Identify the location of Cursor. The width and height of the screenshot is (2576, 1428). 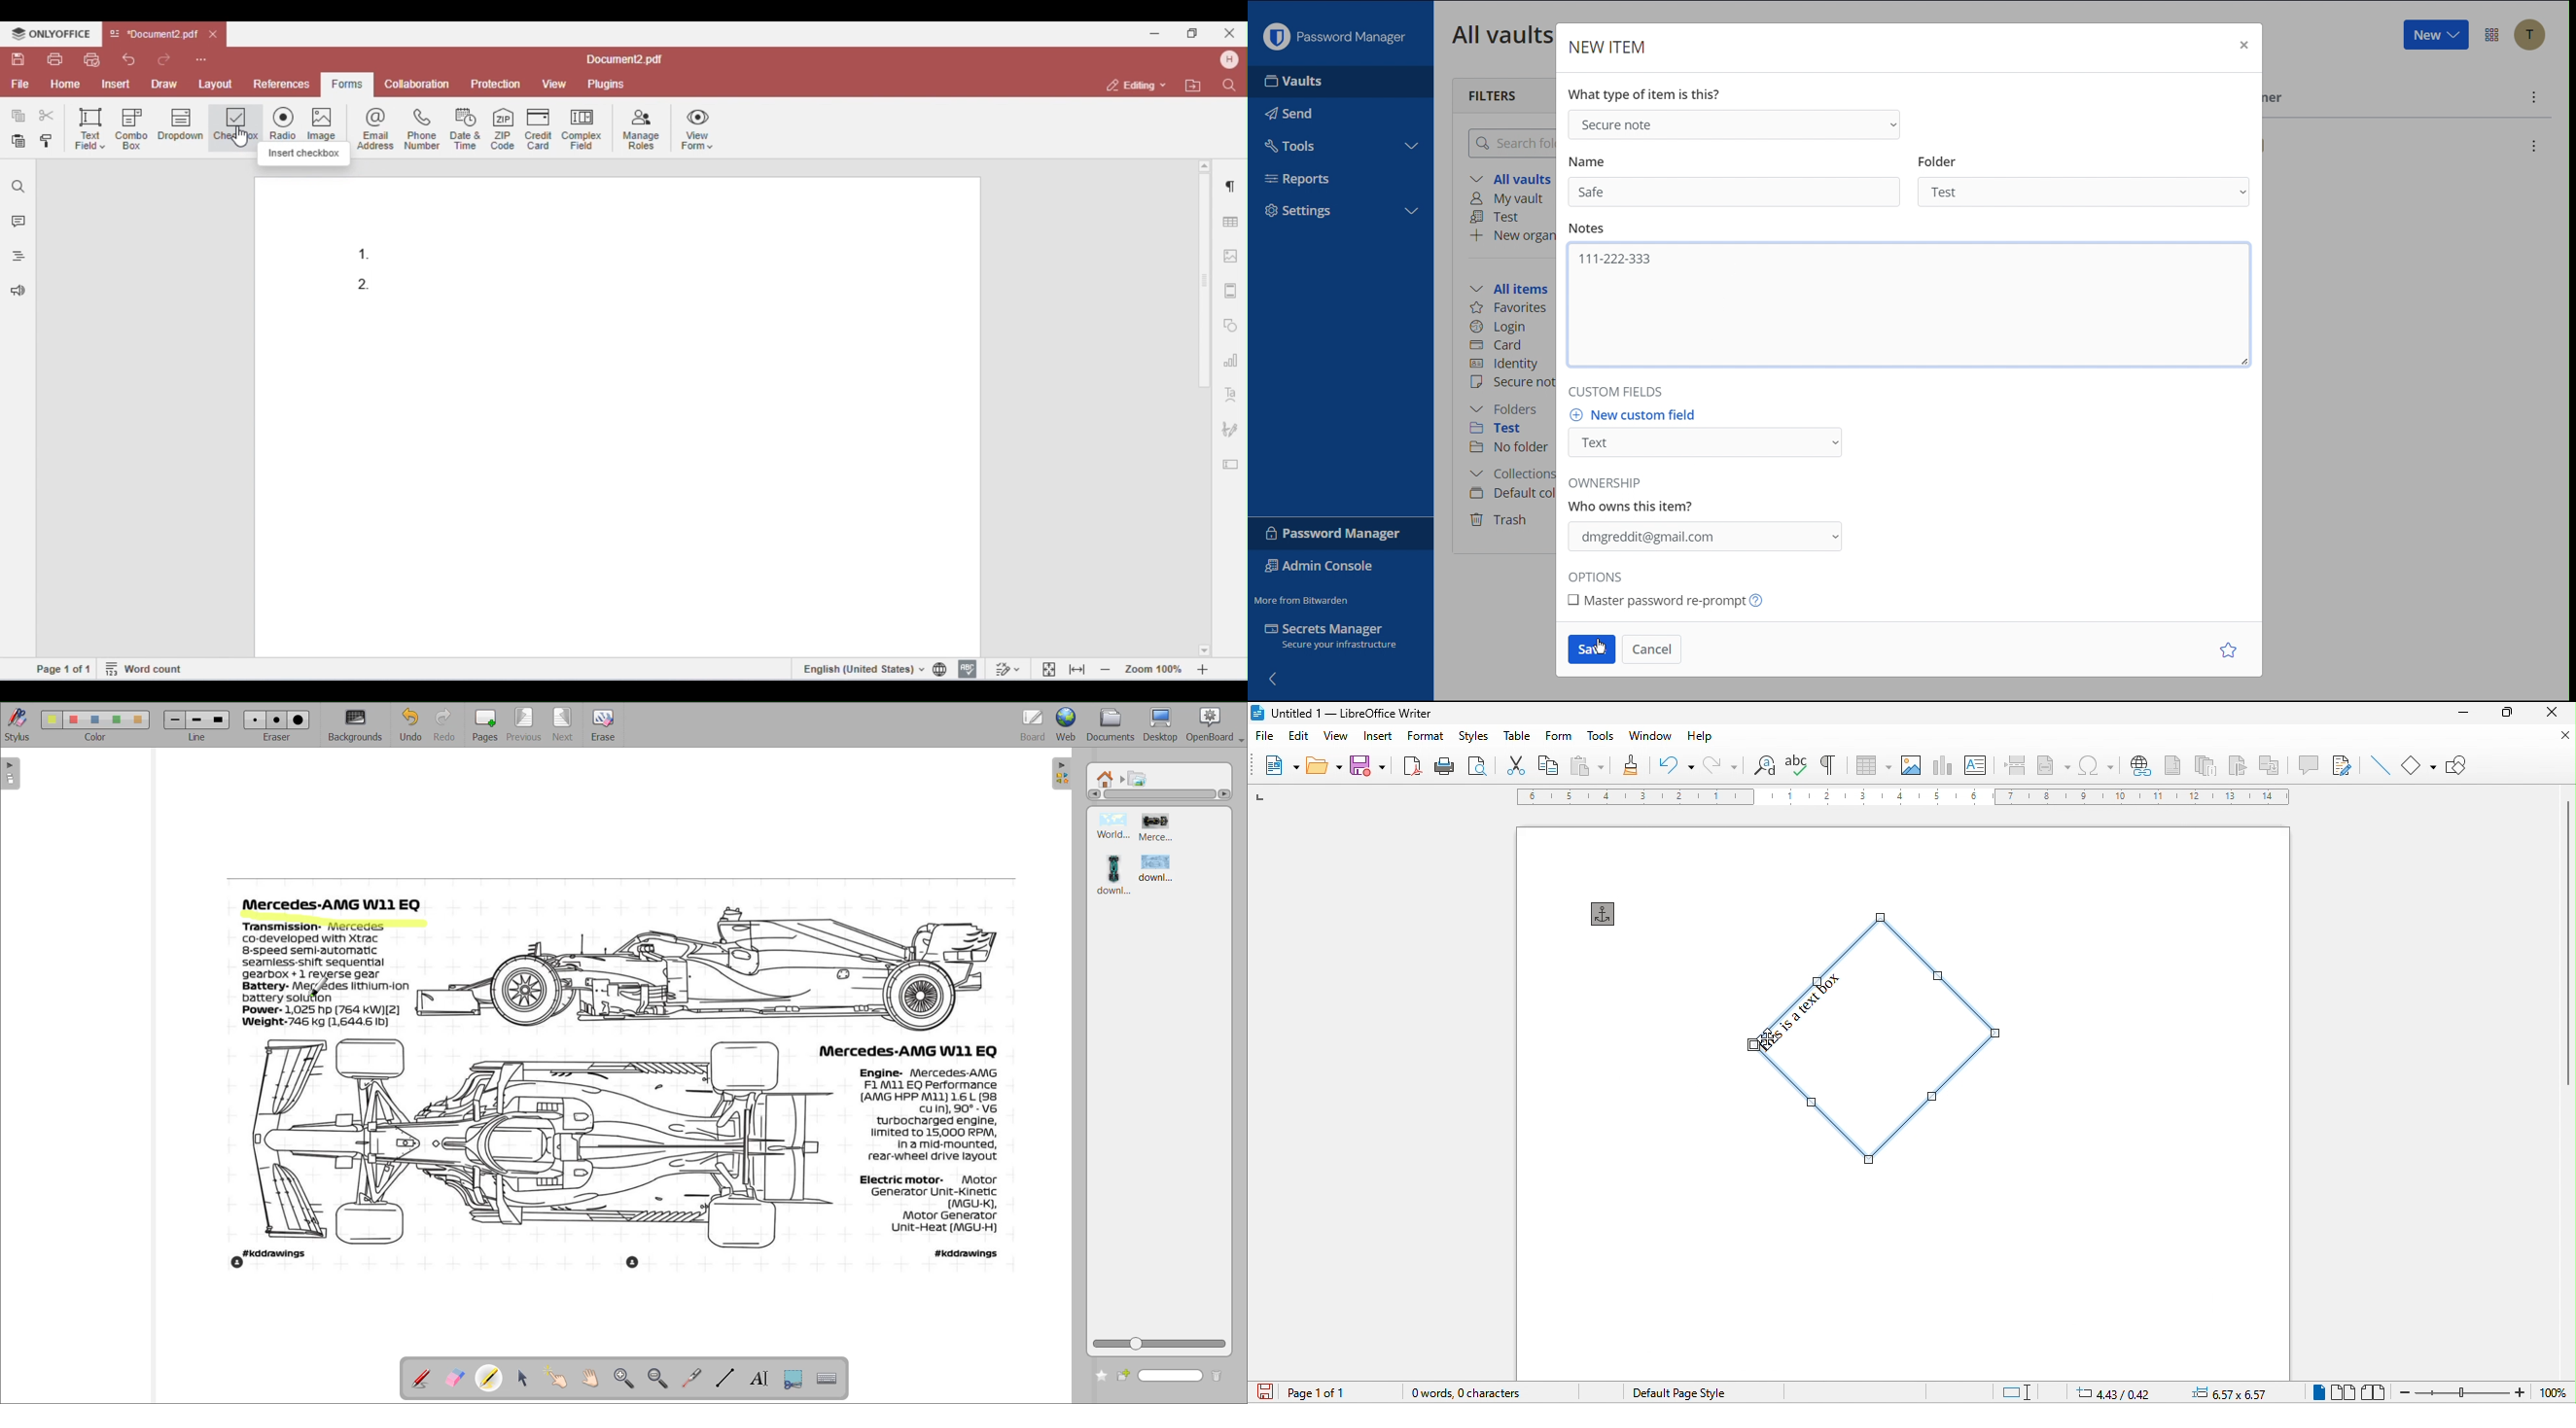
(1768, 1041).